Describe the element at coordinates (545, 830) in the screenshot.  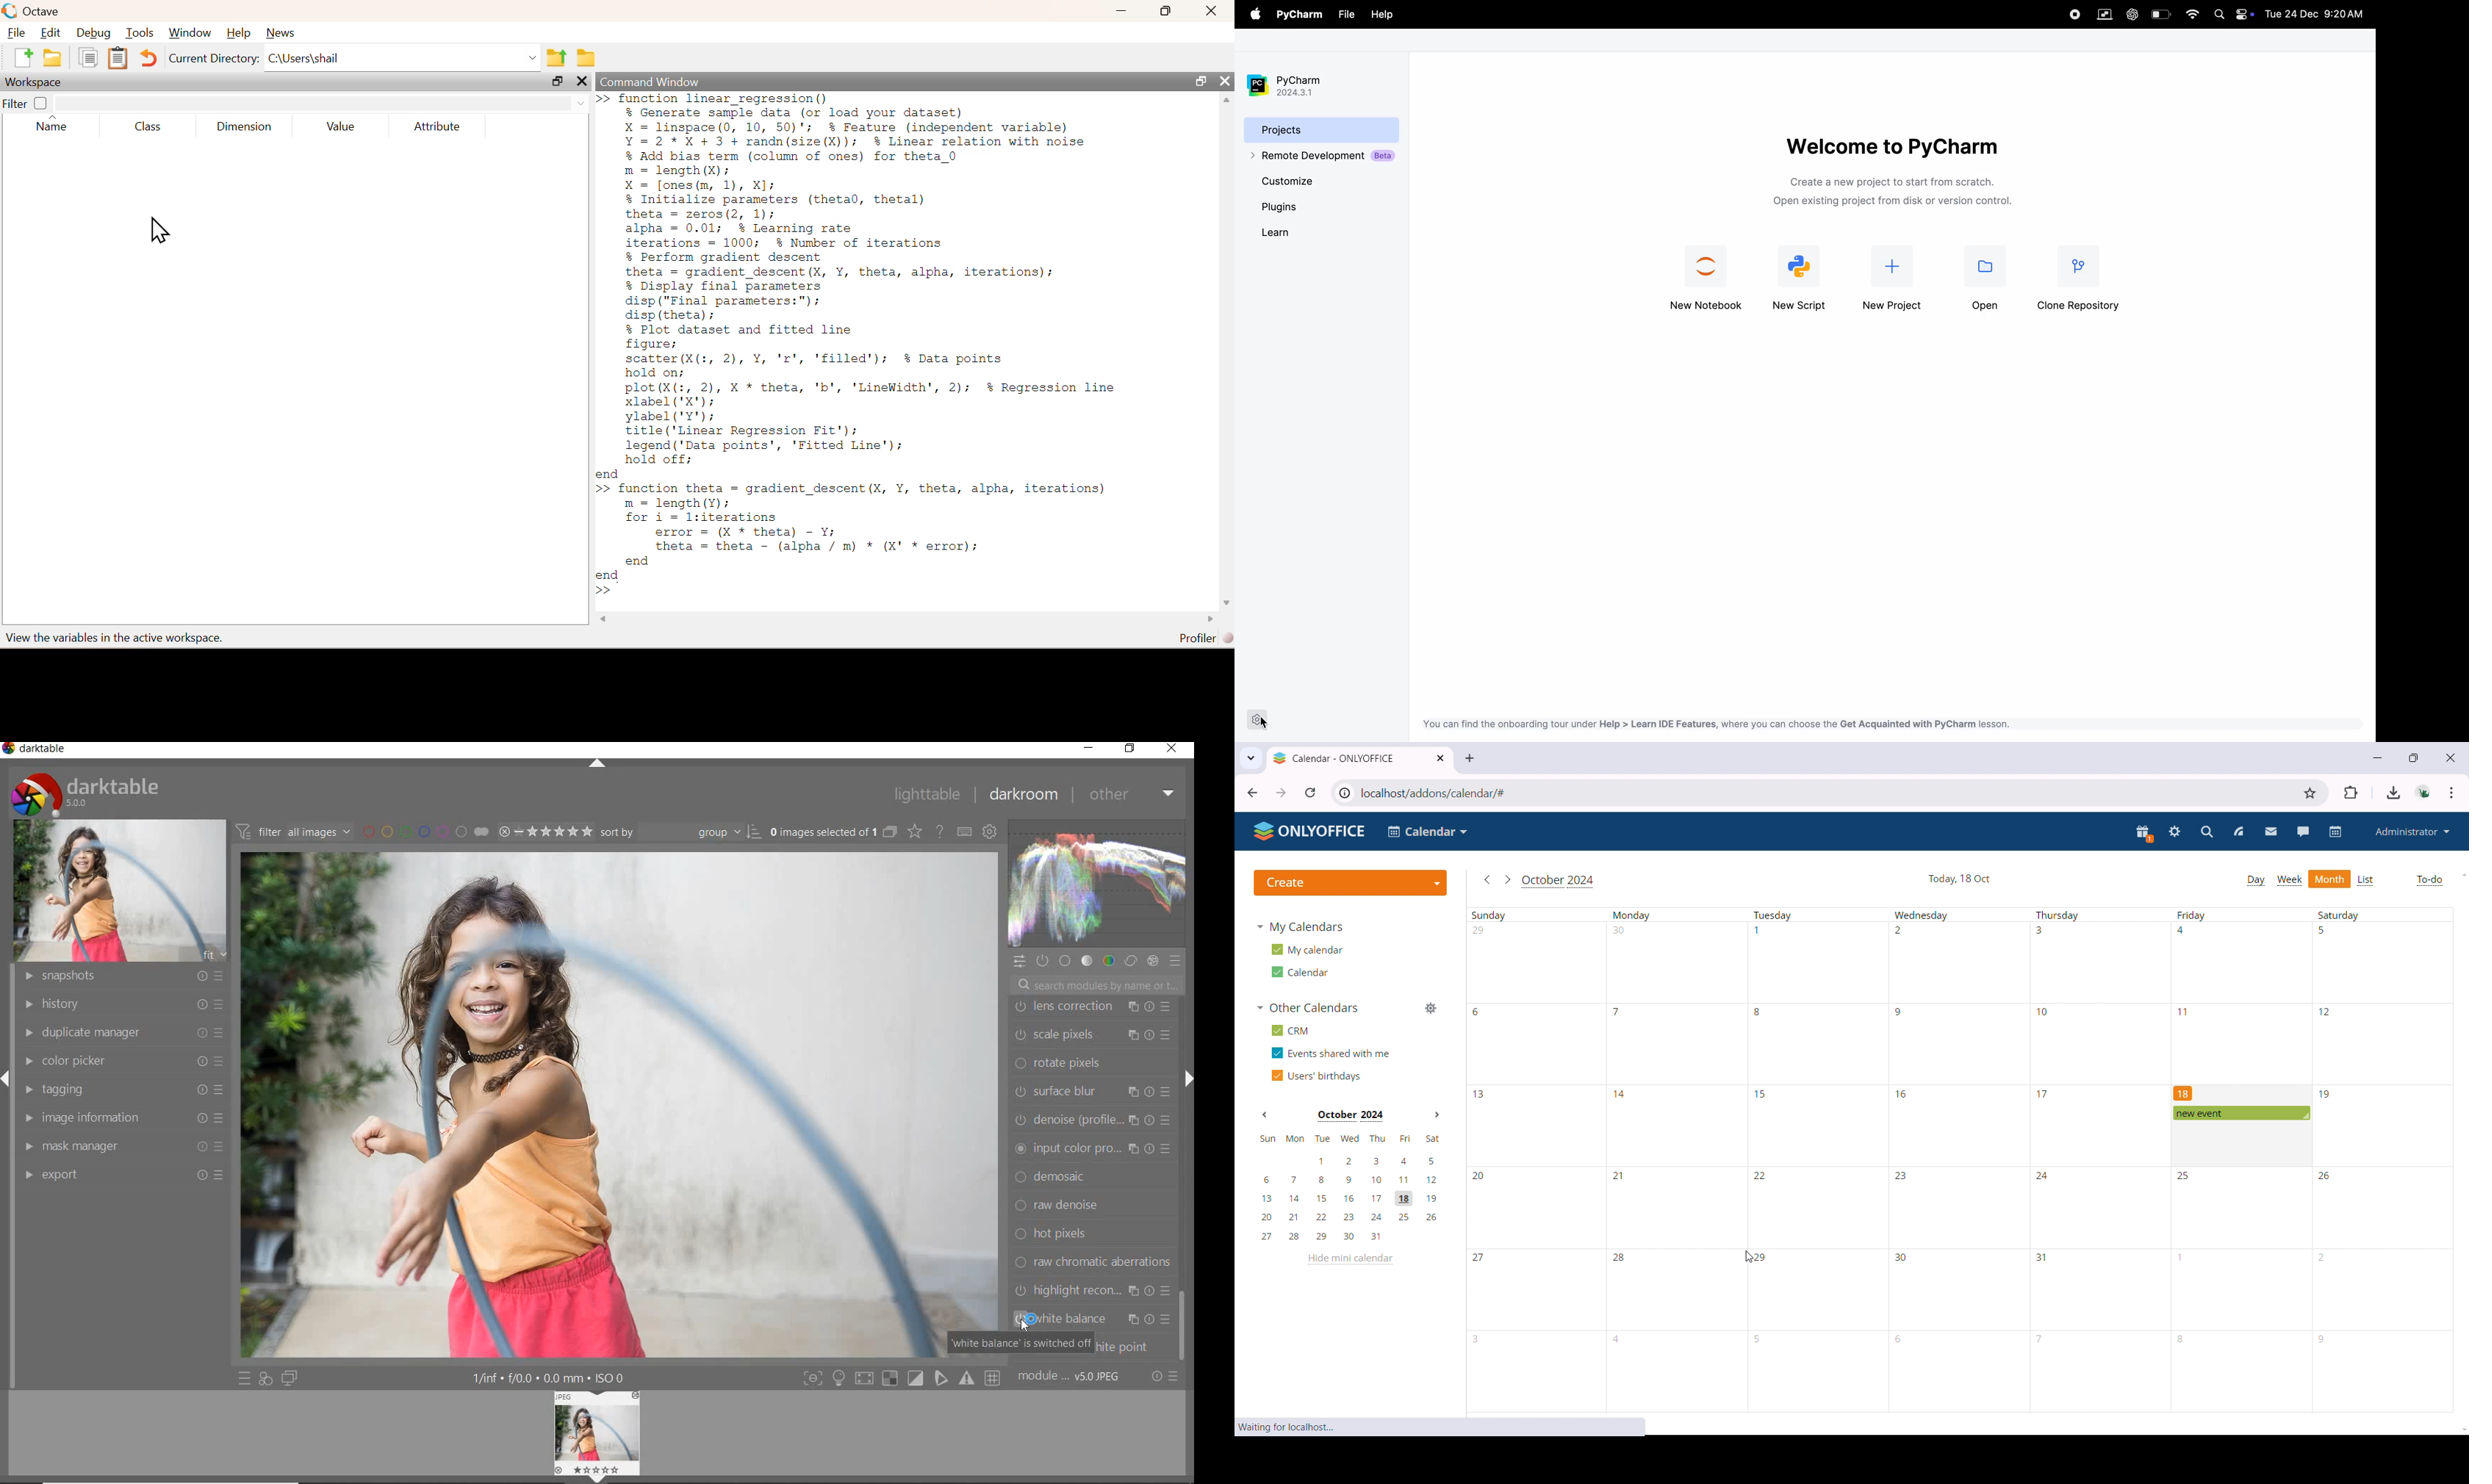
I see `selected image range rating` at that location.